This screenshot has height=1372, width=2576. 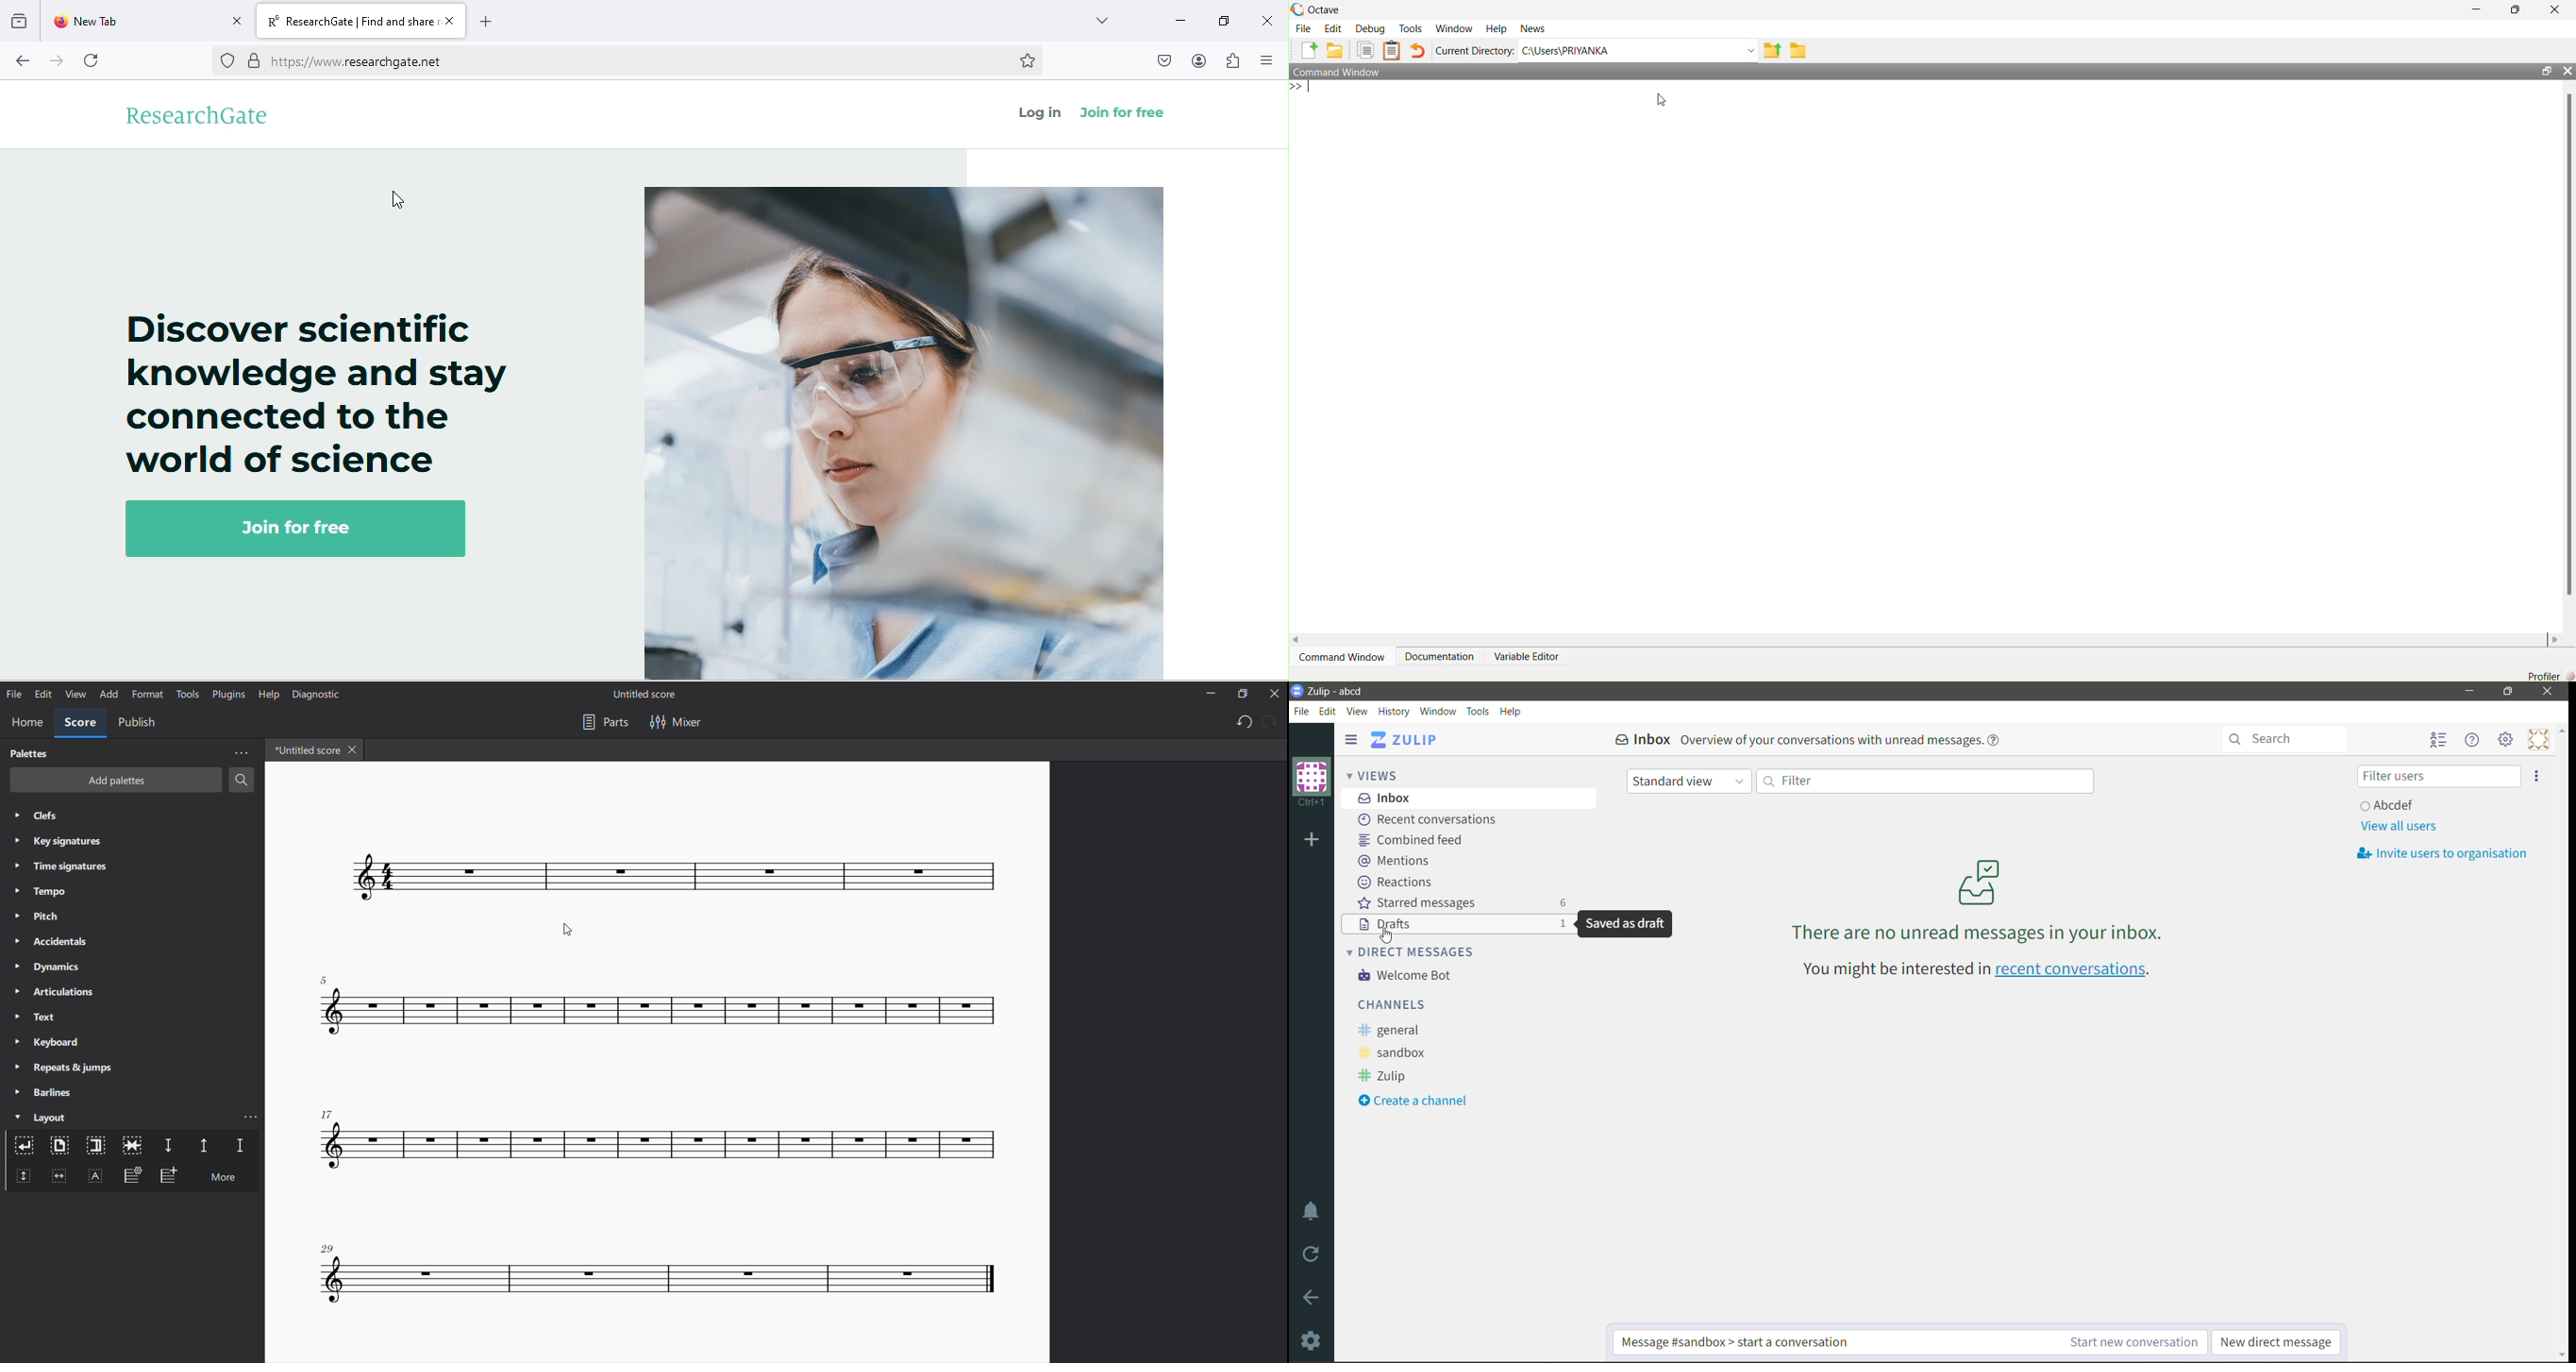 What do you see at coordinates (2439, 776) in the screenshot?
I see `Filter users` at bounding box center [2439, 776].